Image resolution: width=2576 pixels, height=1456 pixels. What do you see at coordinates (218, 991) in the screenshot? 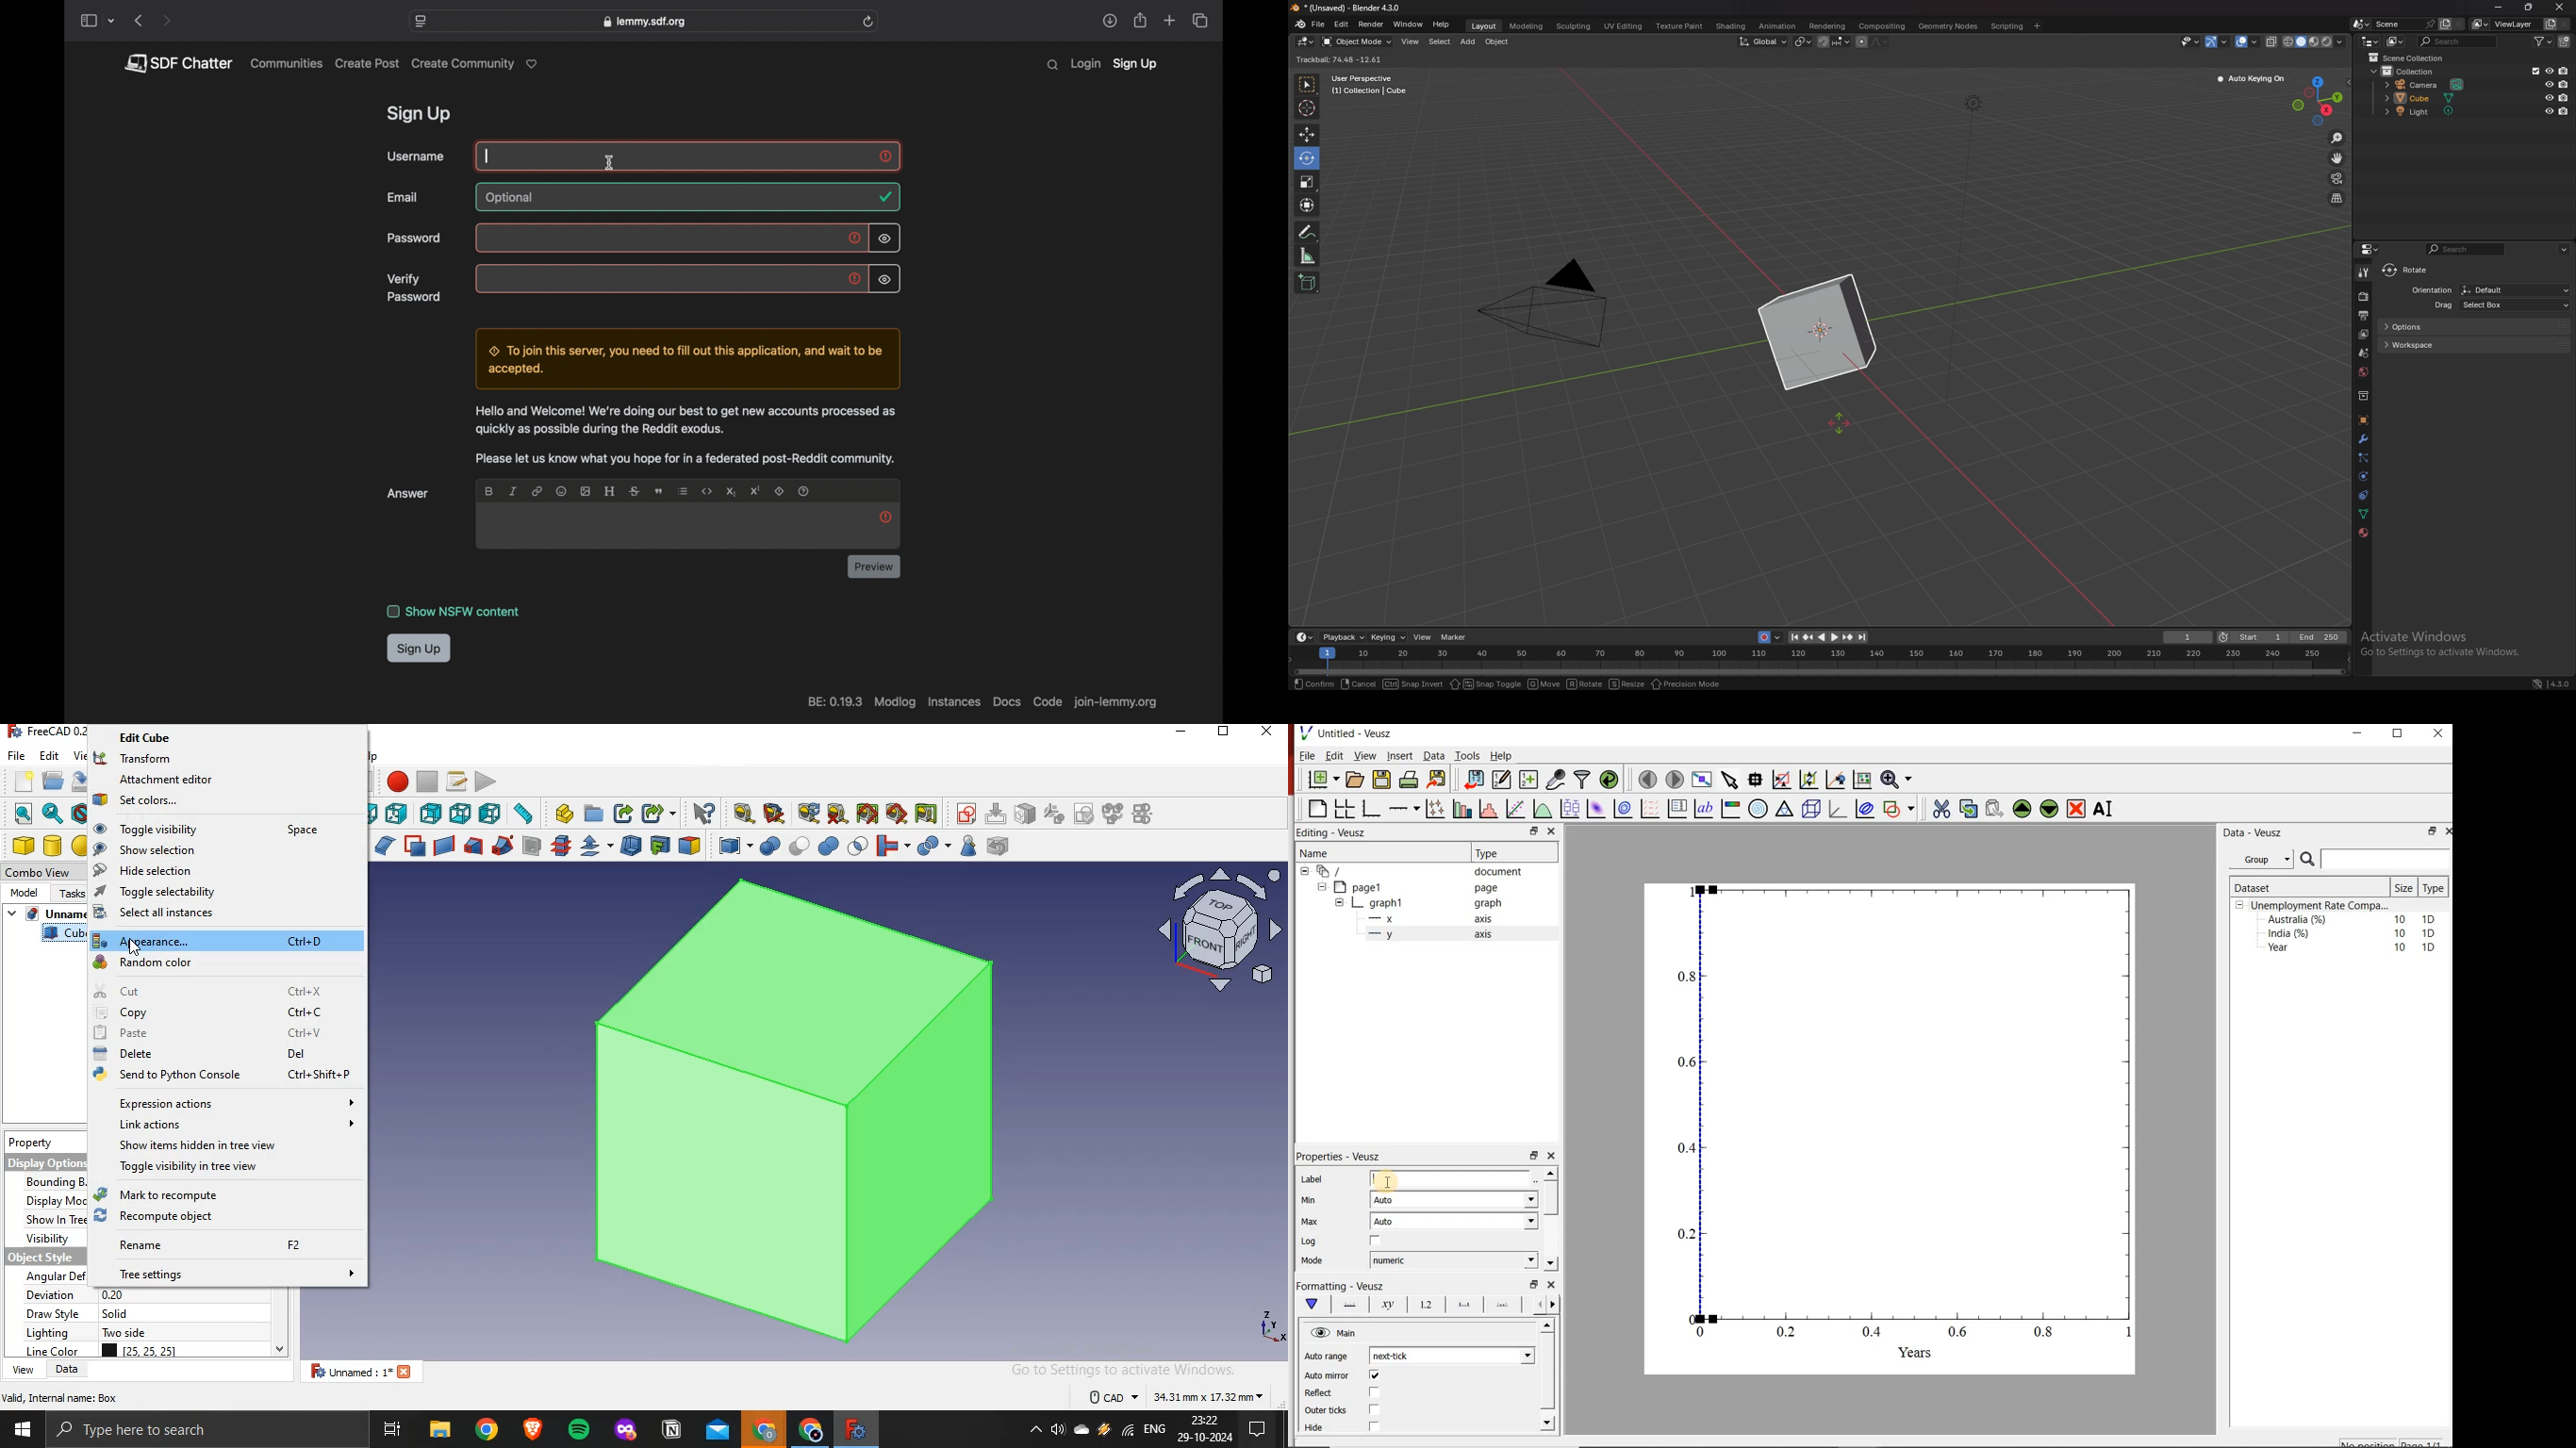
I see `cut` at bounding box center [218, 991].